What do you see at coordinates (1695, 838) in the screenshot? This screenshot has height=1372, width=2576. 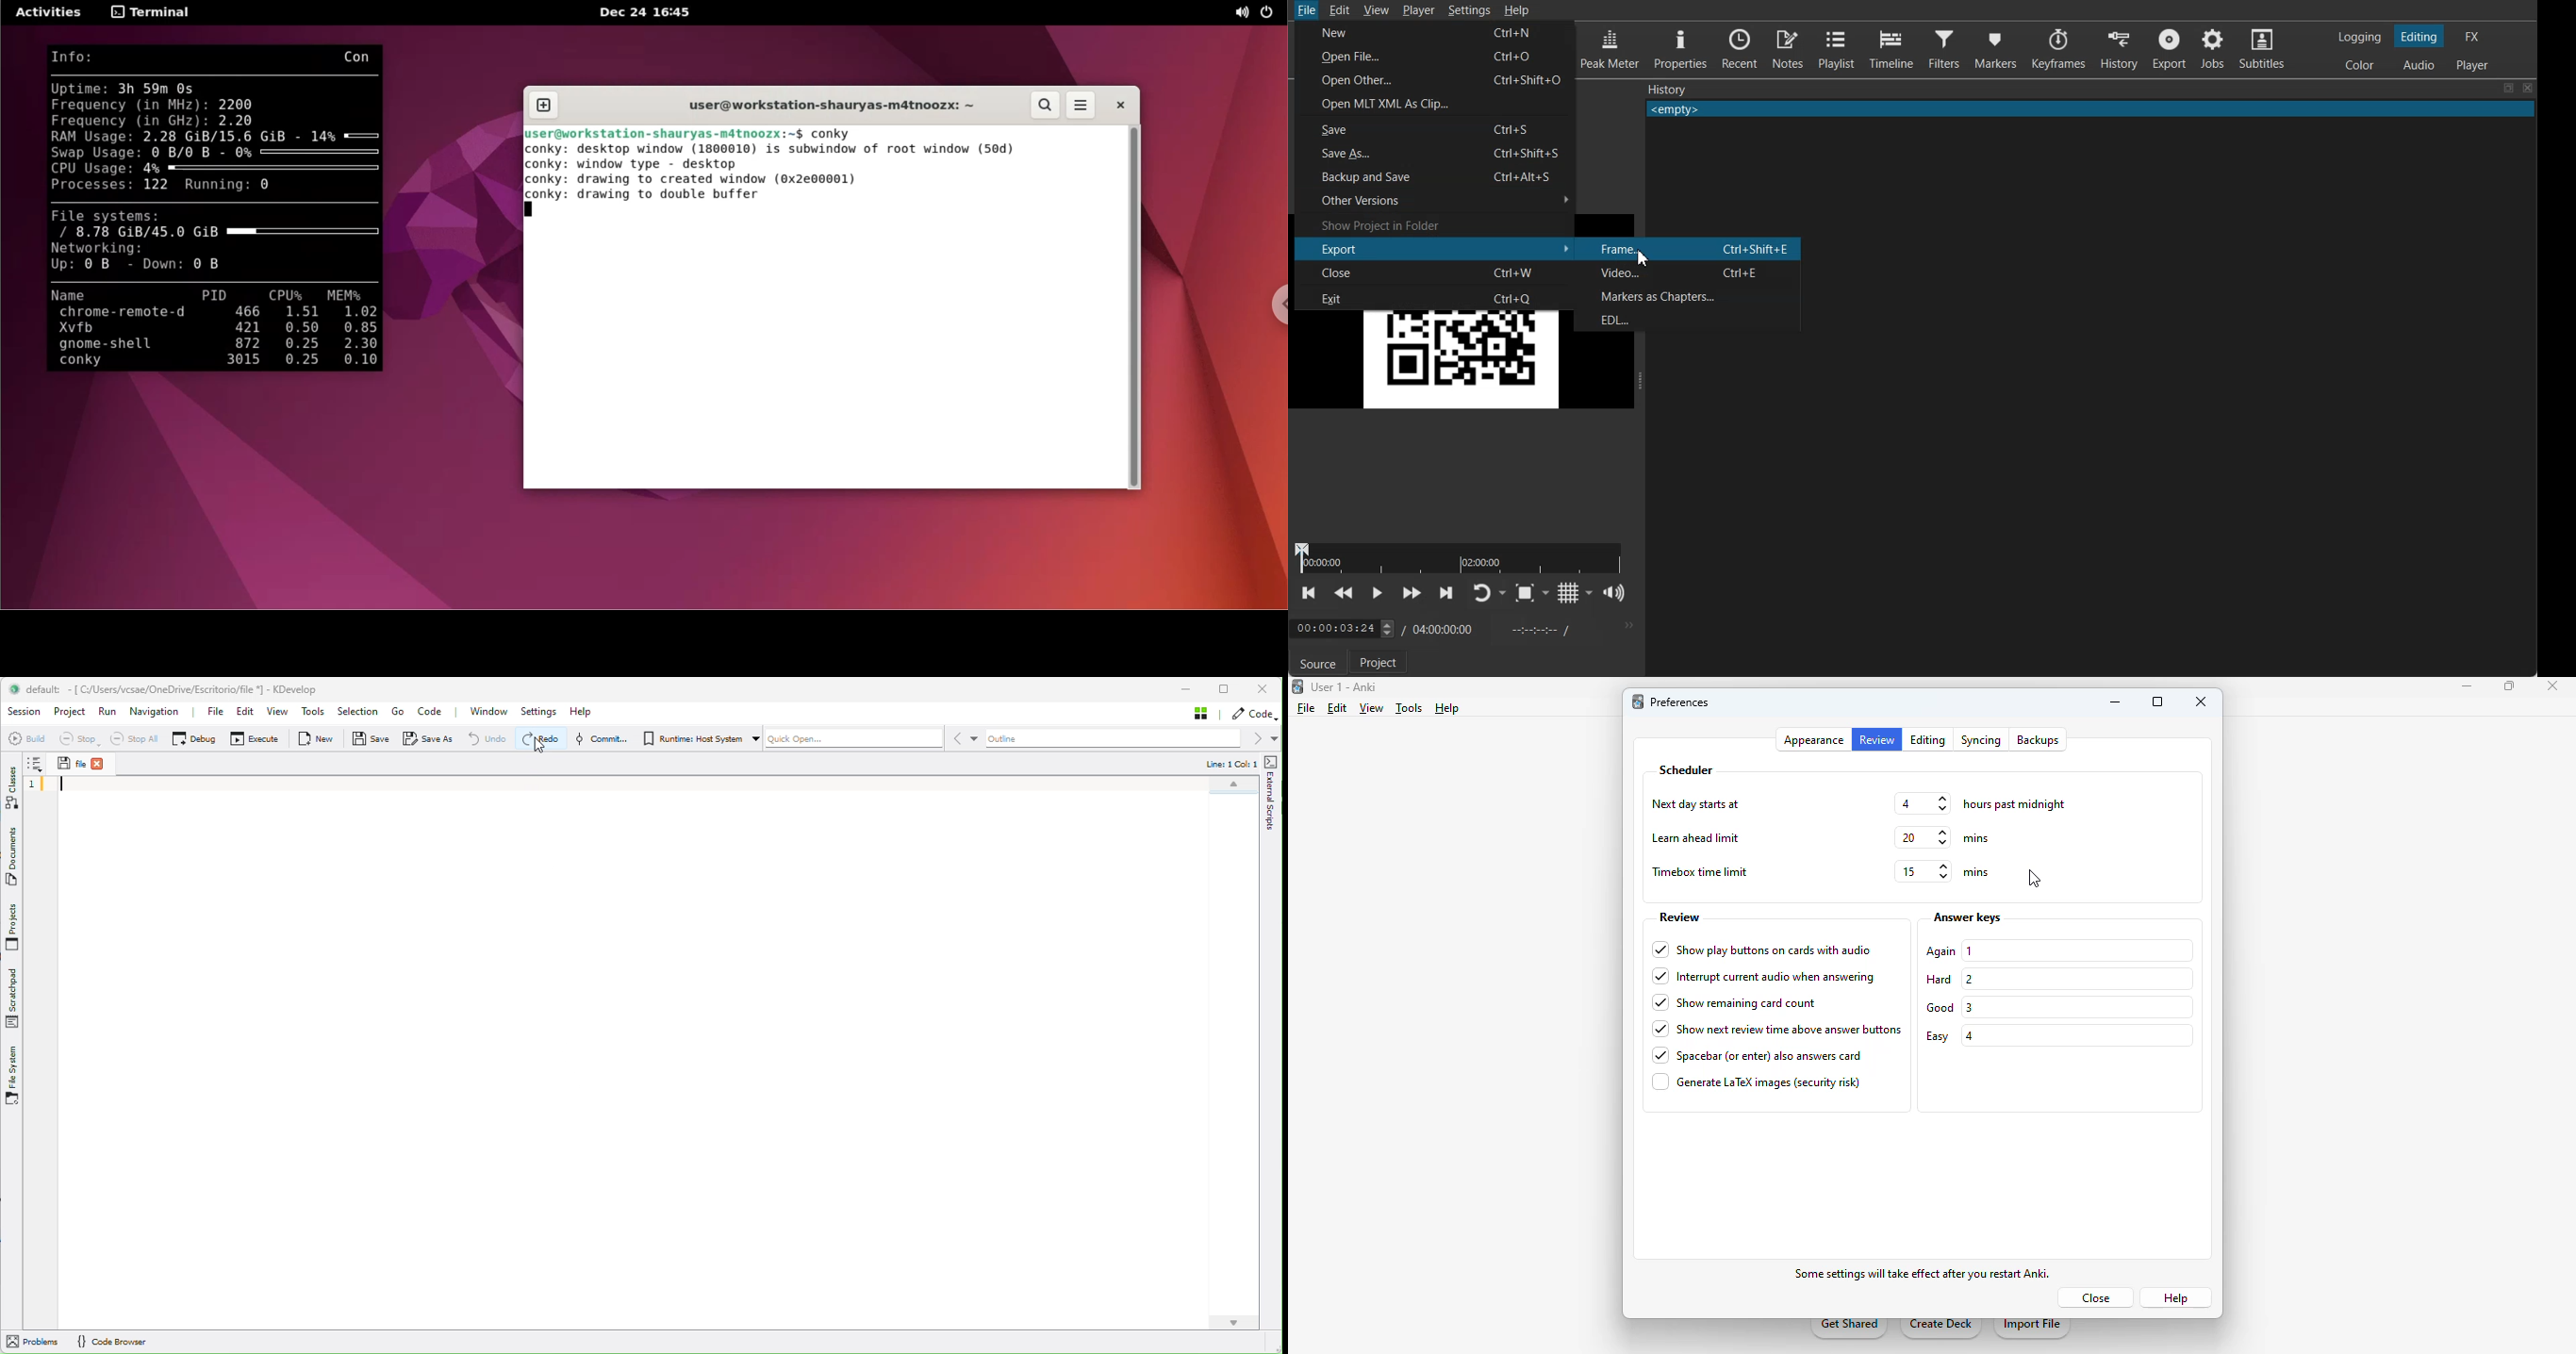 I see `learn ahead limit` at bounding box center [1695, 838].